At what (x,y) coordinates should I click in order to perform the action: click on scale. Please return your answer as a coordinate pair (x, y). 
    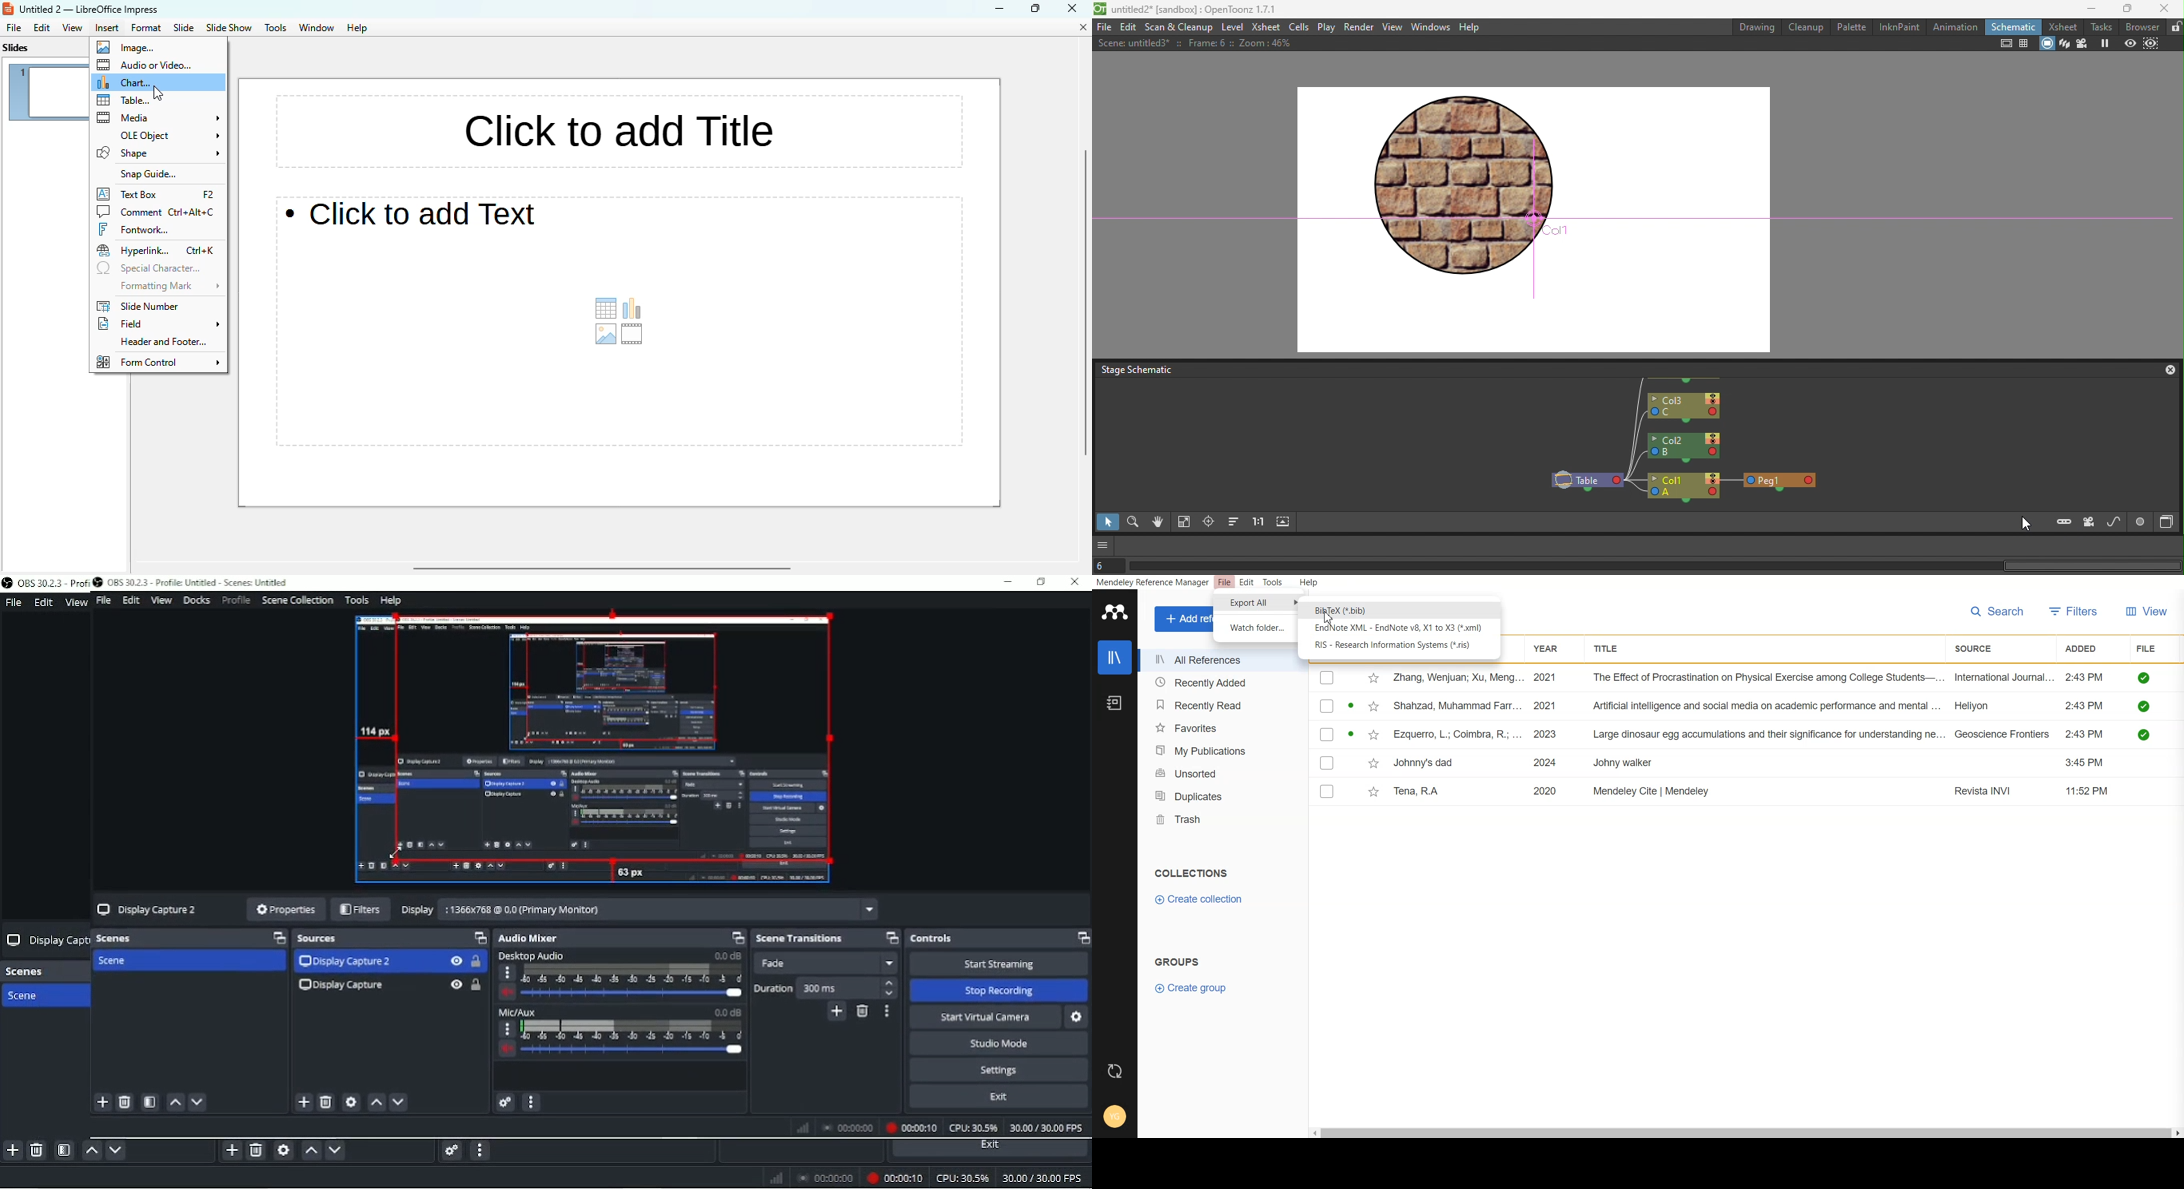
    Looking at the image, I should click on (630, 1032).